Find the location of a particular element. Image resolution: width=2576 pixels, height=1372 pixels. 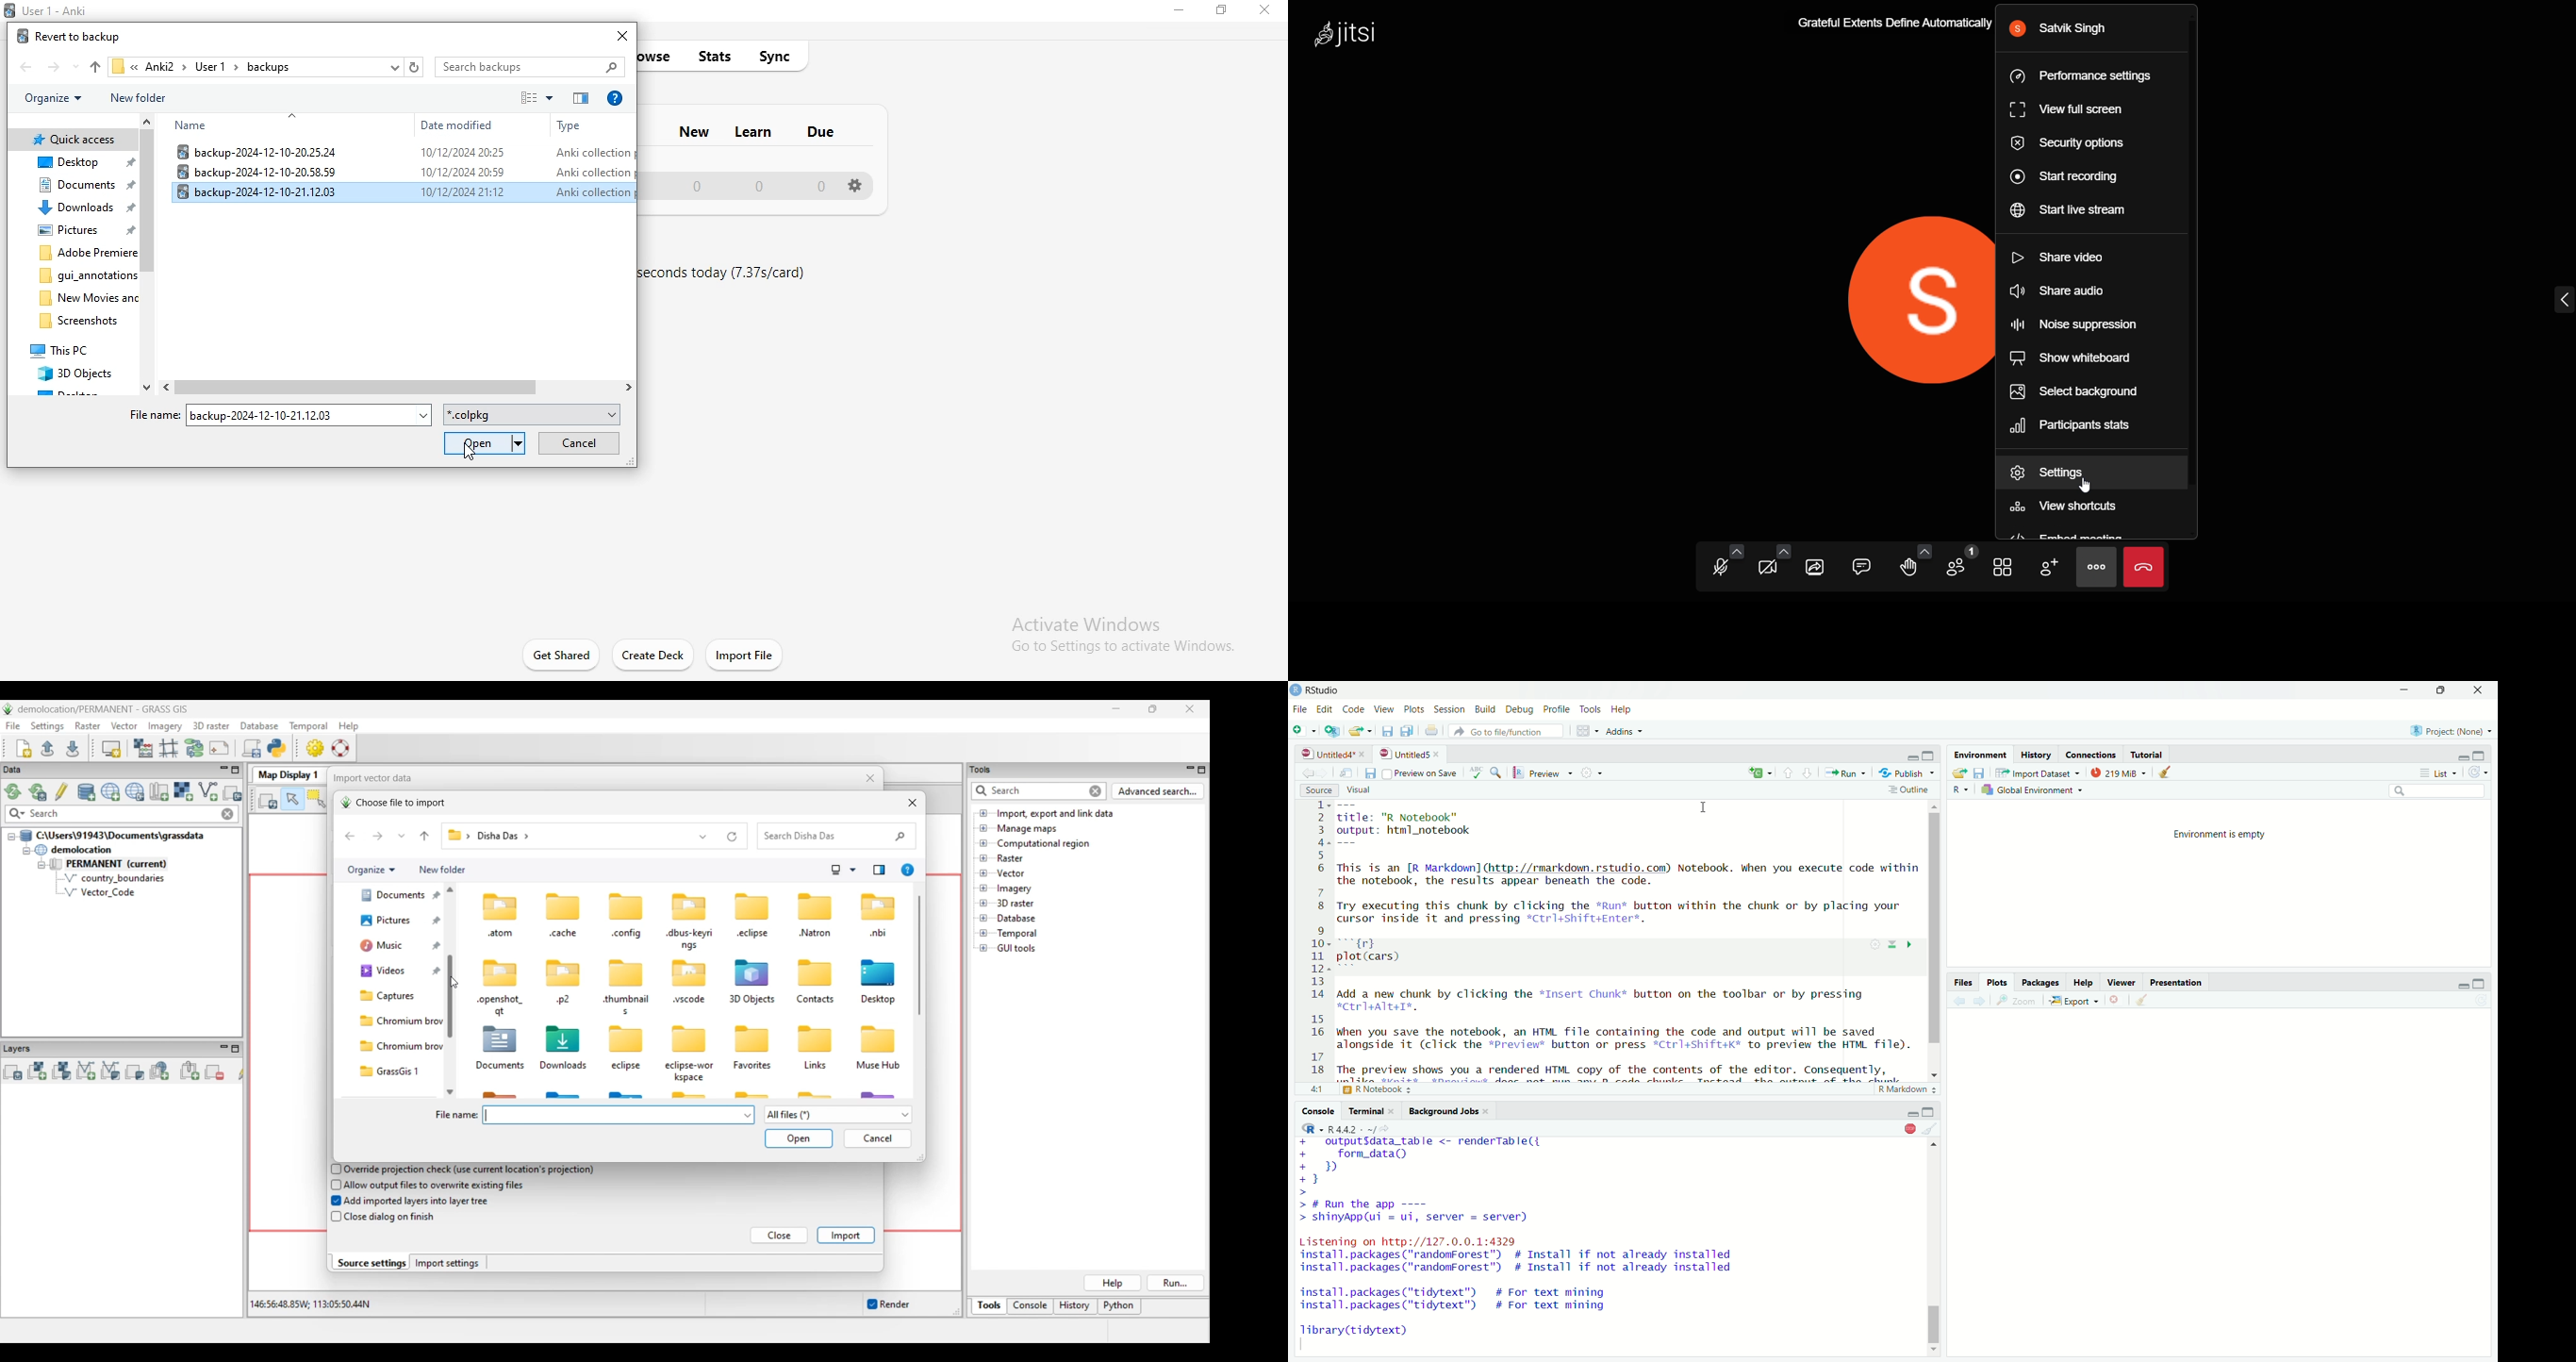

Go to file/function is located at coordinates (1506, 731).